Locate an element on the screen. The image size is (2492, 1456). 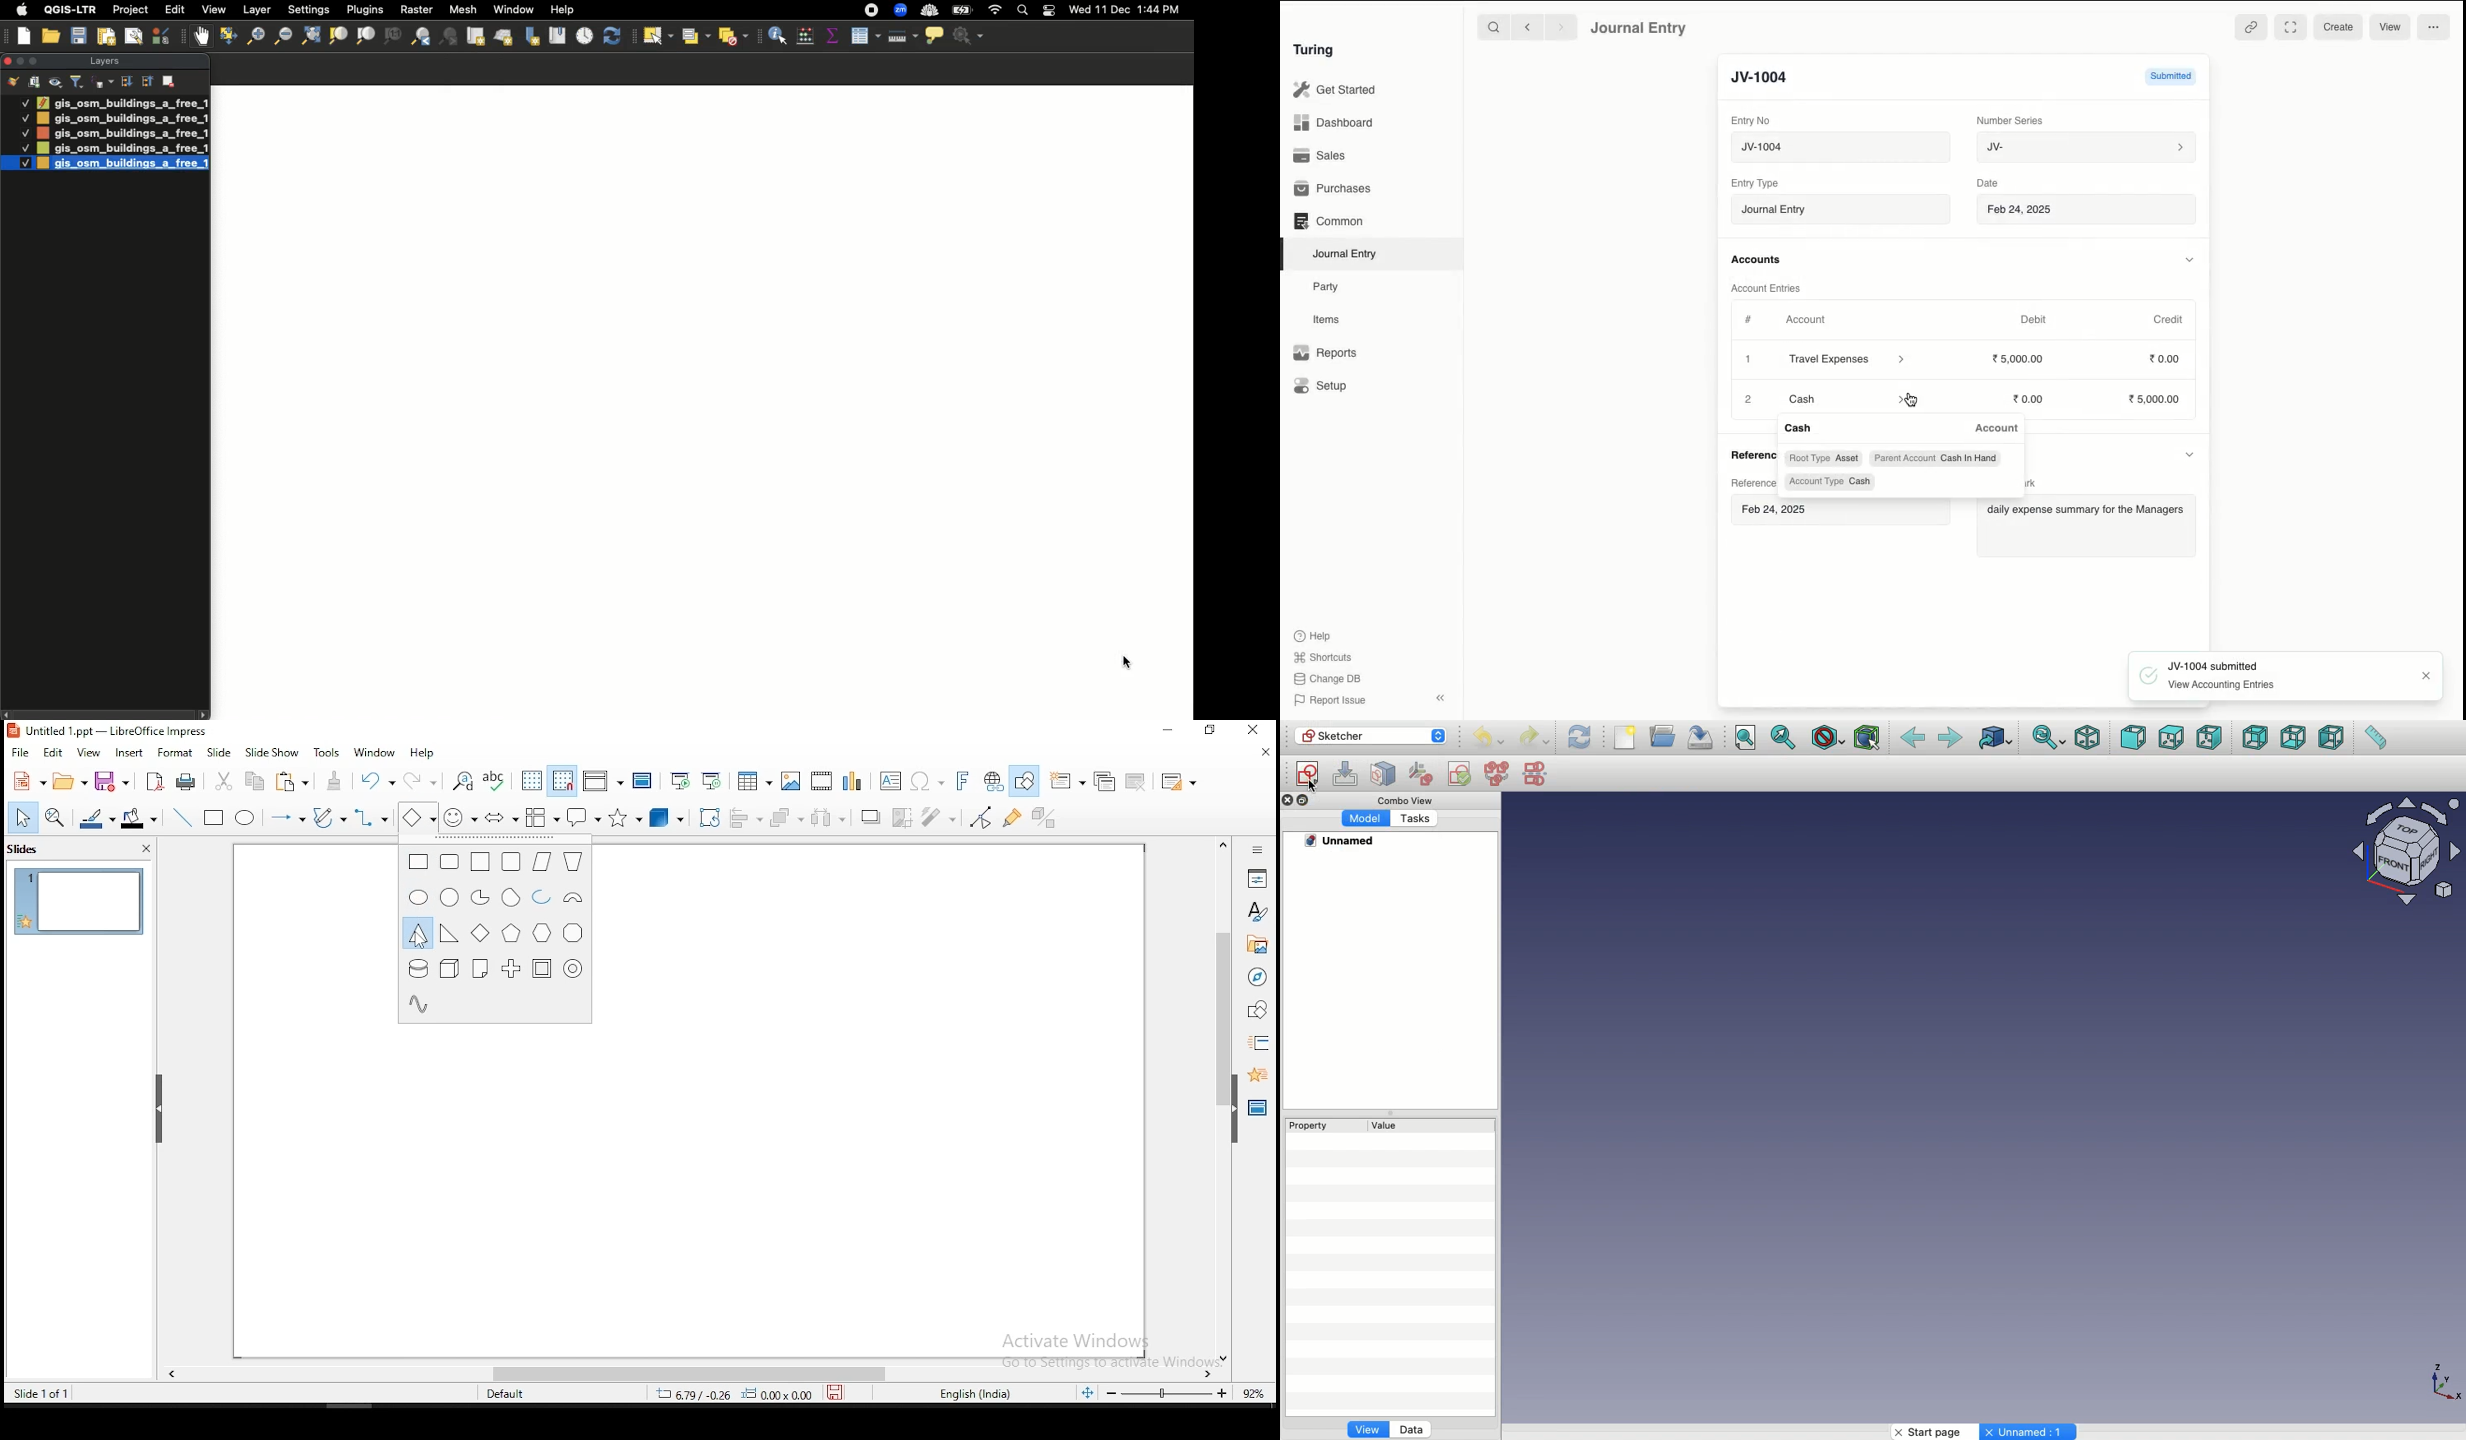
3D objects is located at coordinates (667, 817).